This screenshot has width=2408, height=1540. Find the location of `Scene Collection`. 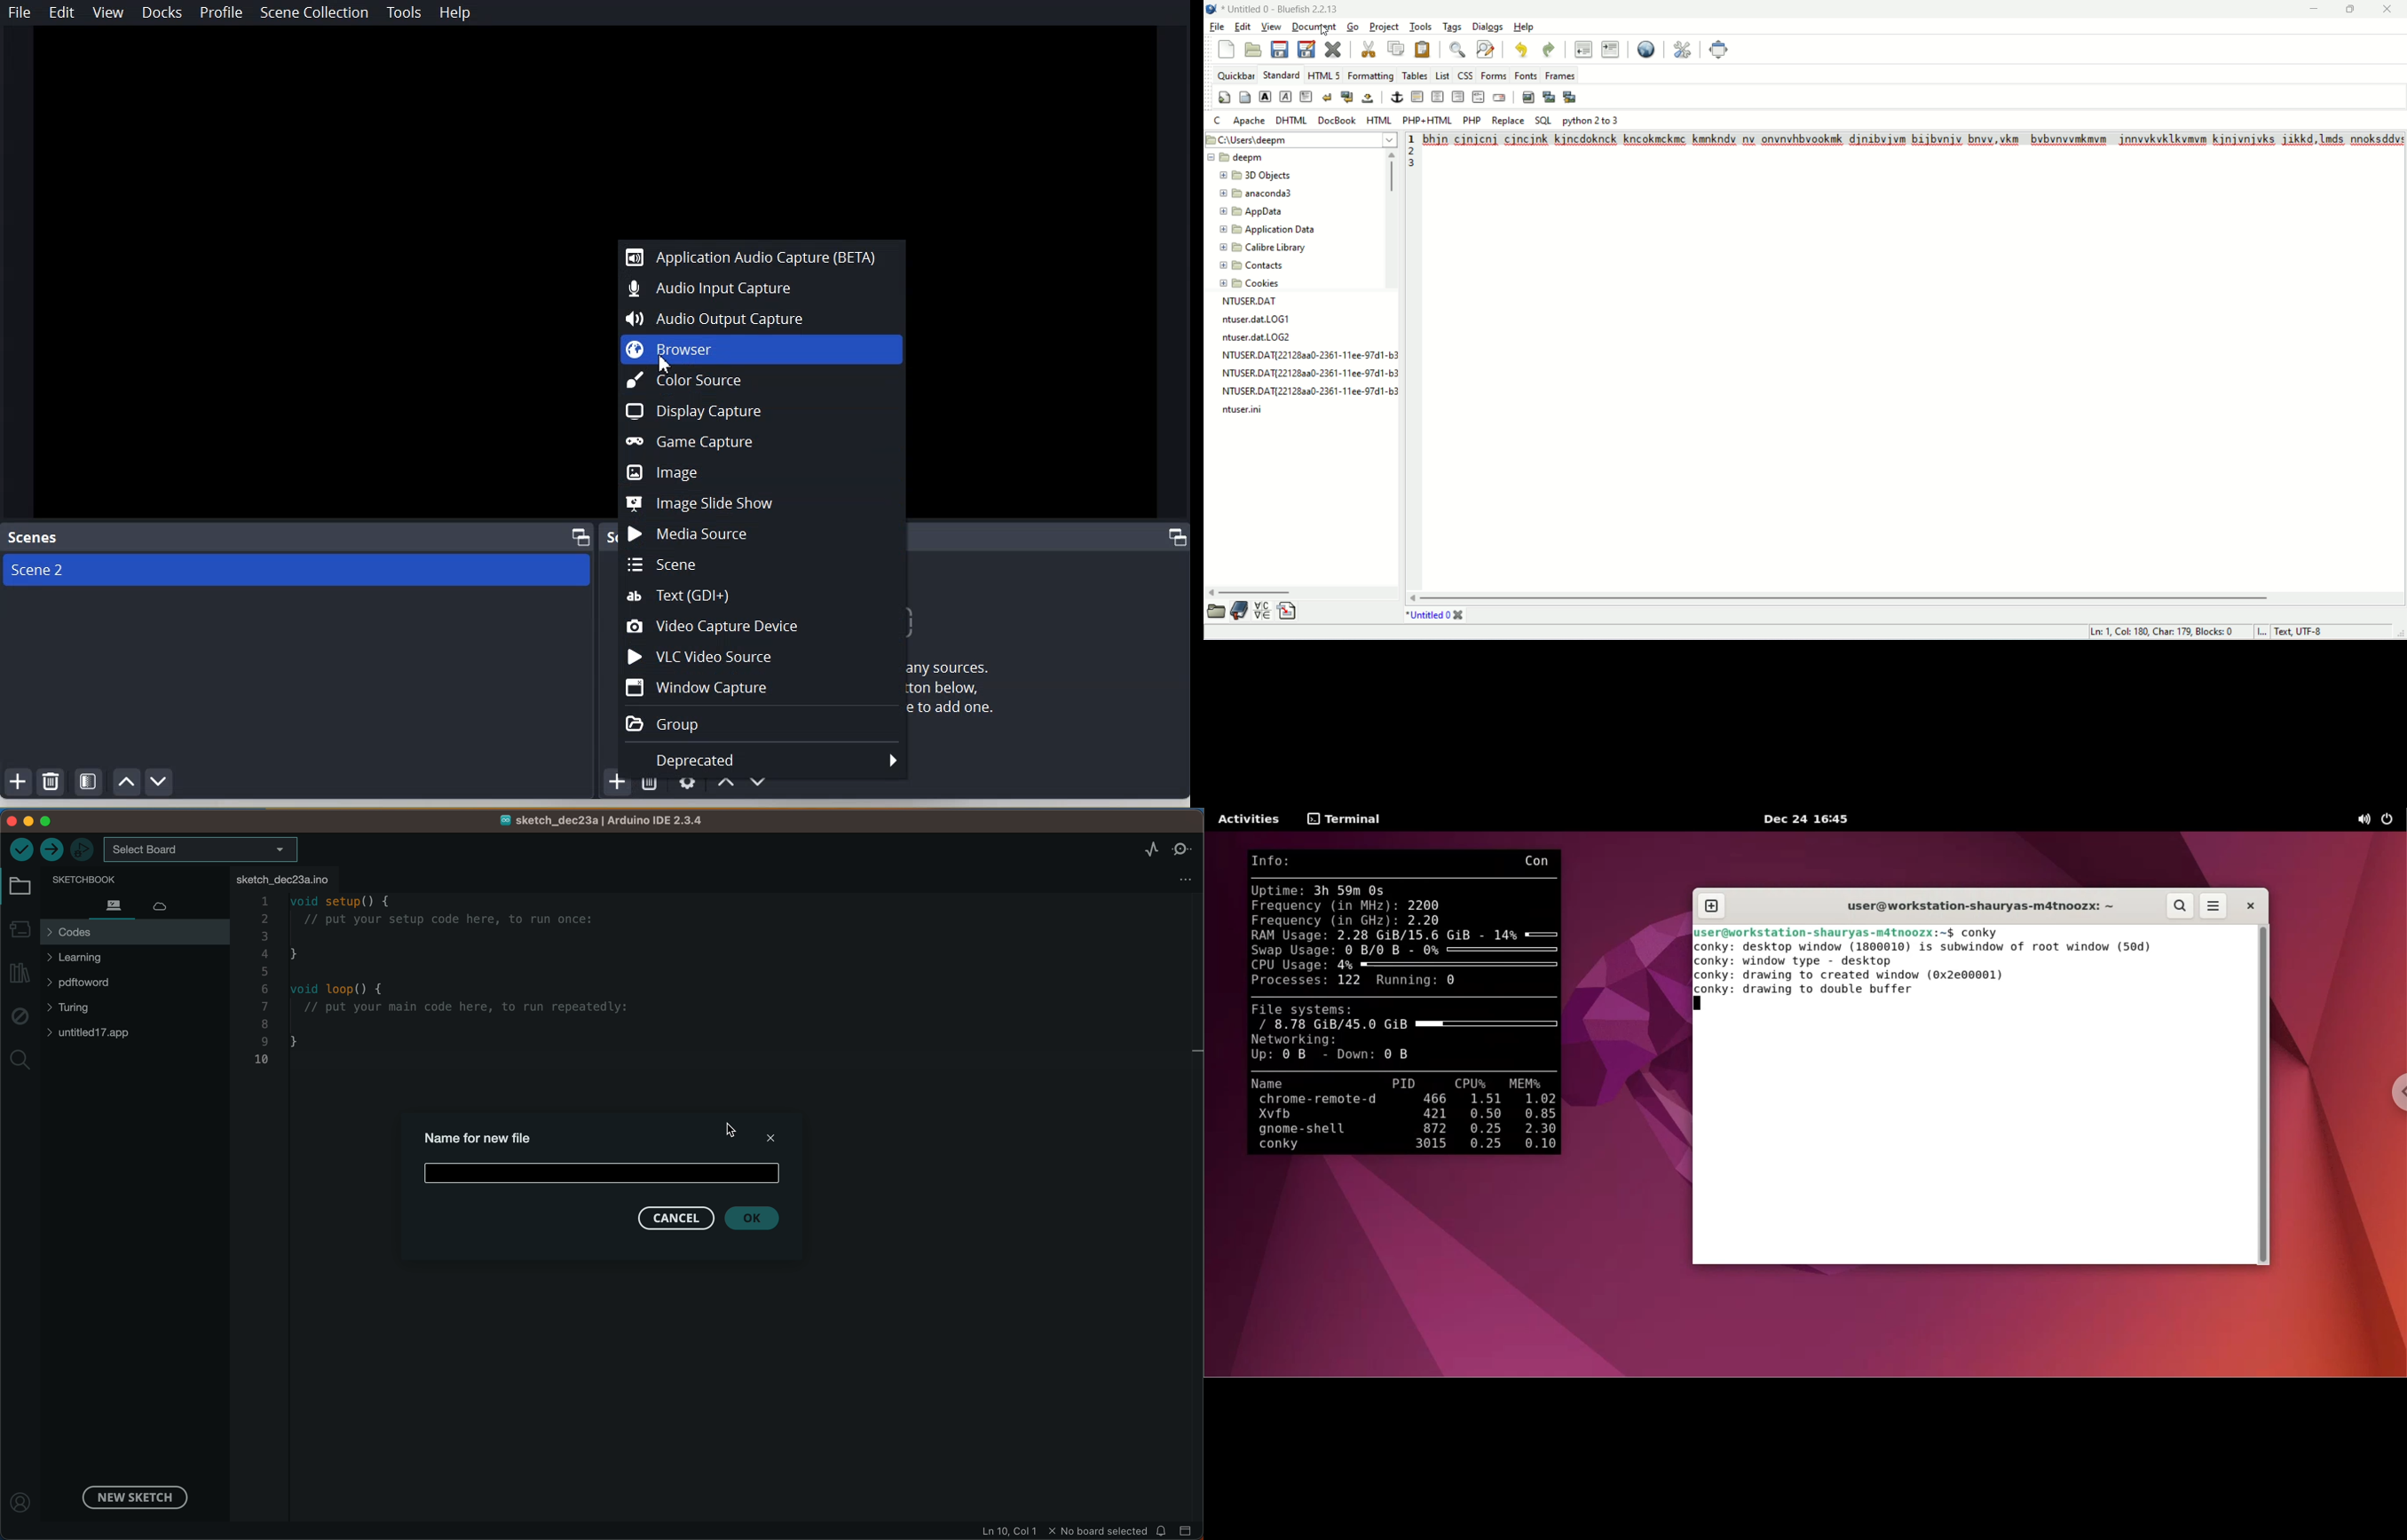

Scene Collection is located at coordinates (313, 12).